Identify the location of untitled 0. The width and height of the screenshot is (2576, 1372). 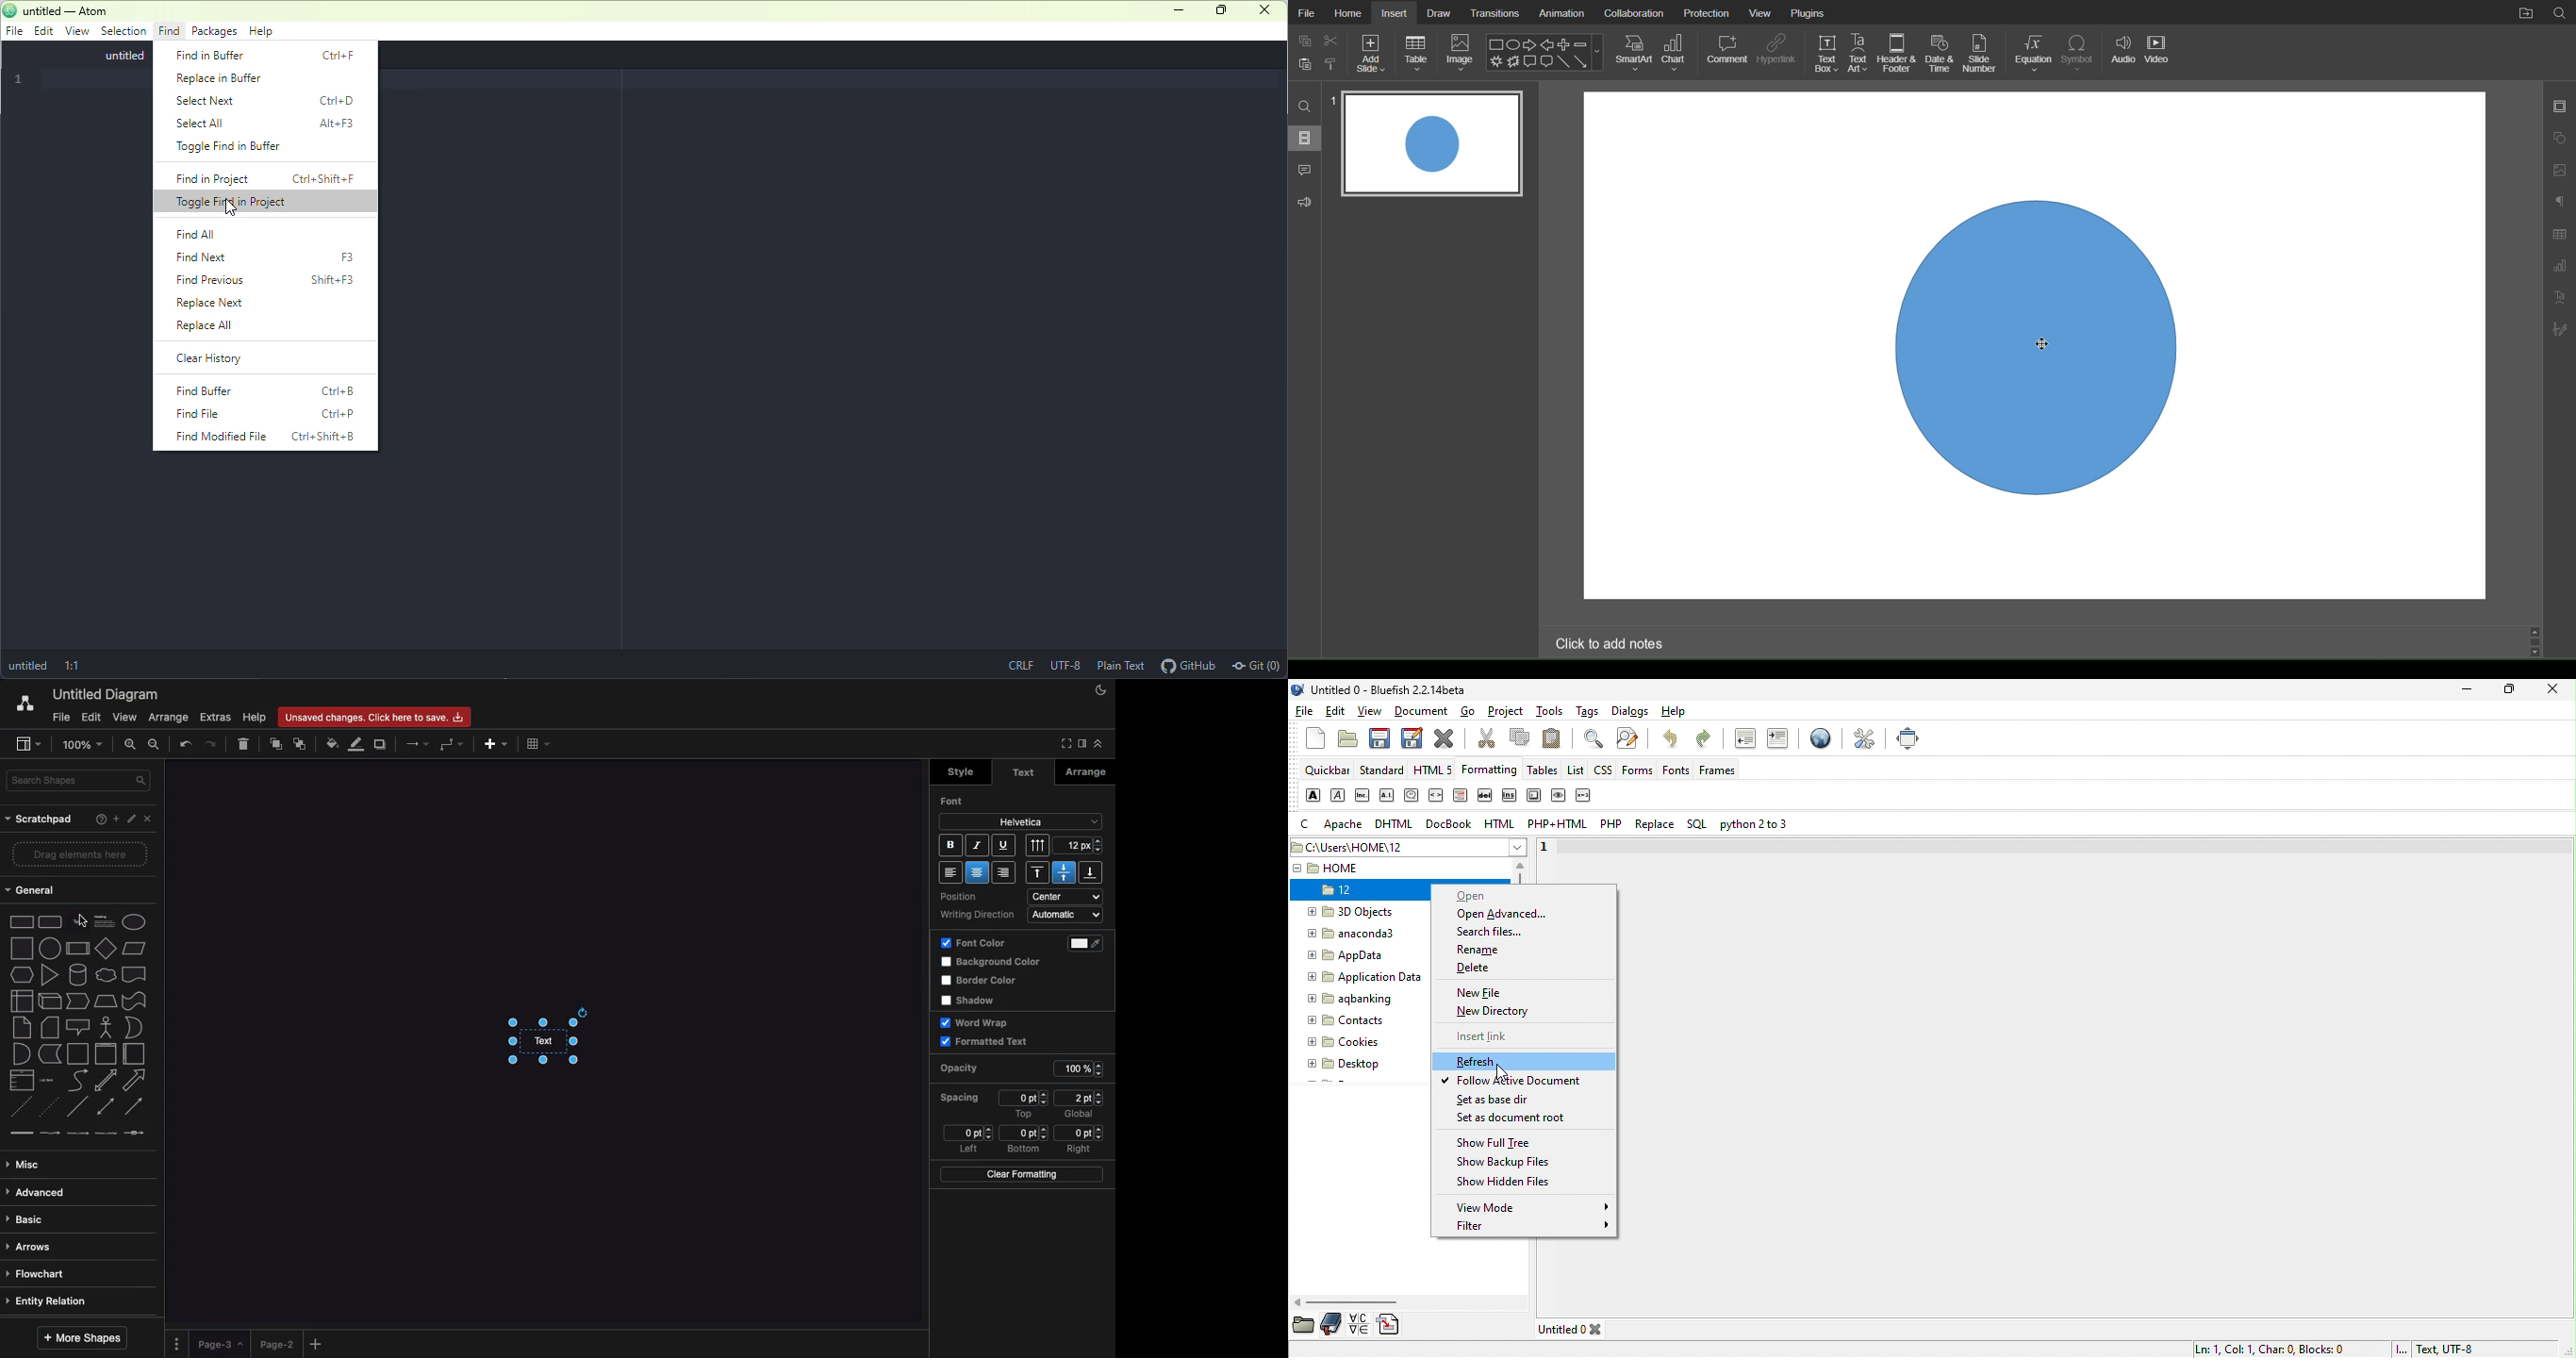
(1575, 1330).